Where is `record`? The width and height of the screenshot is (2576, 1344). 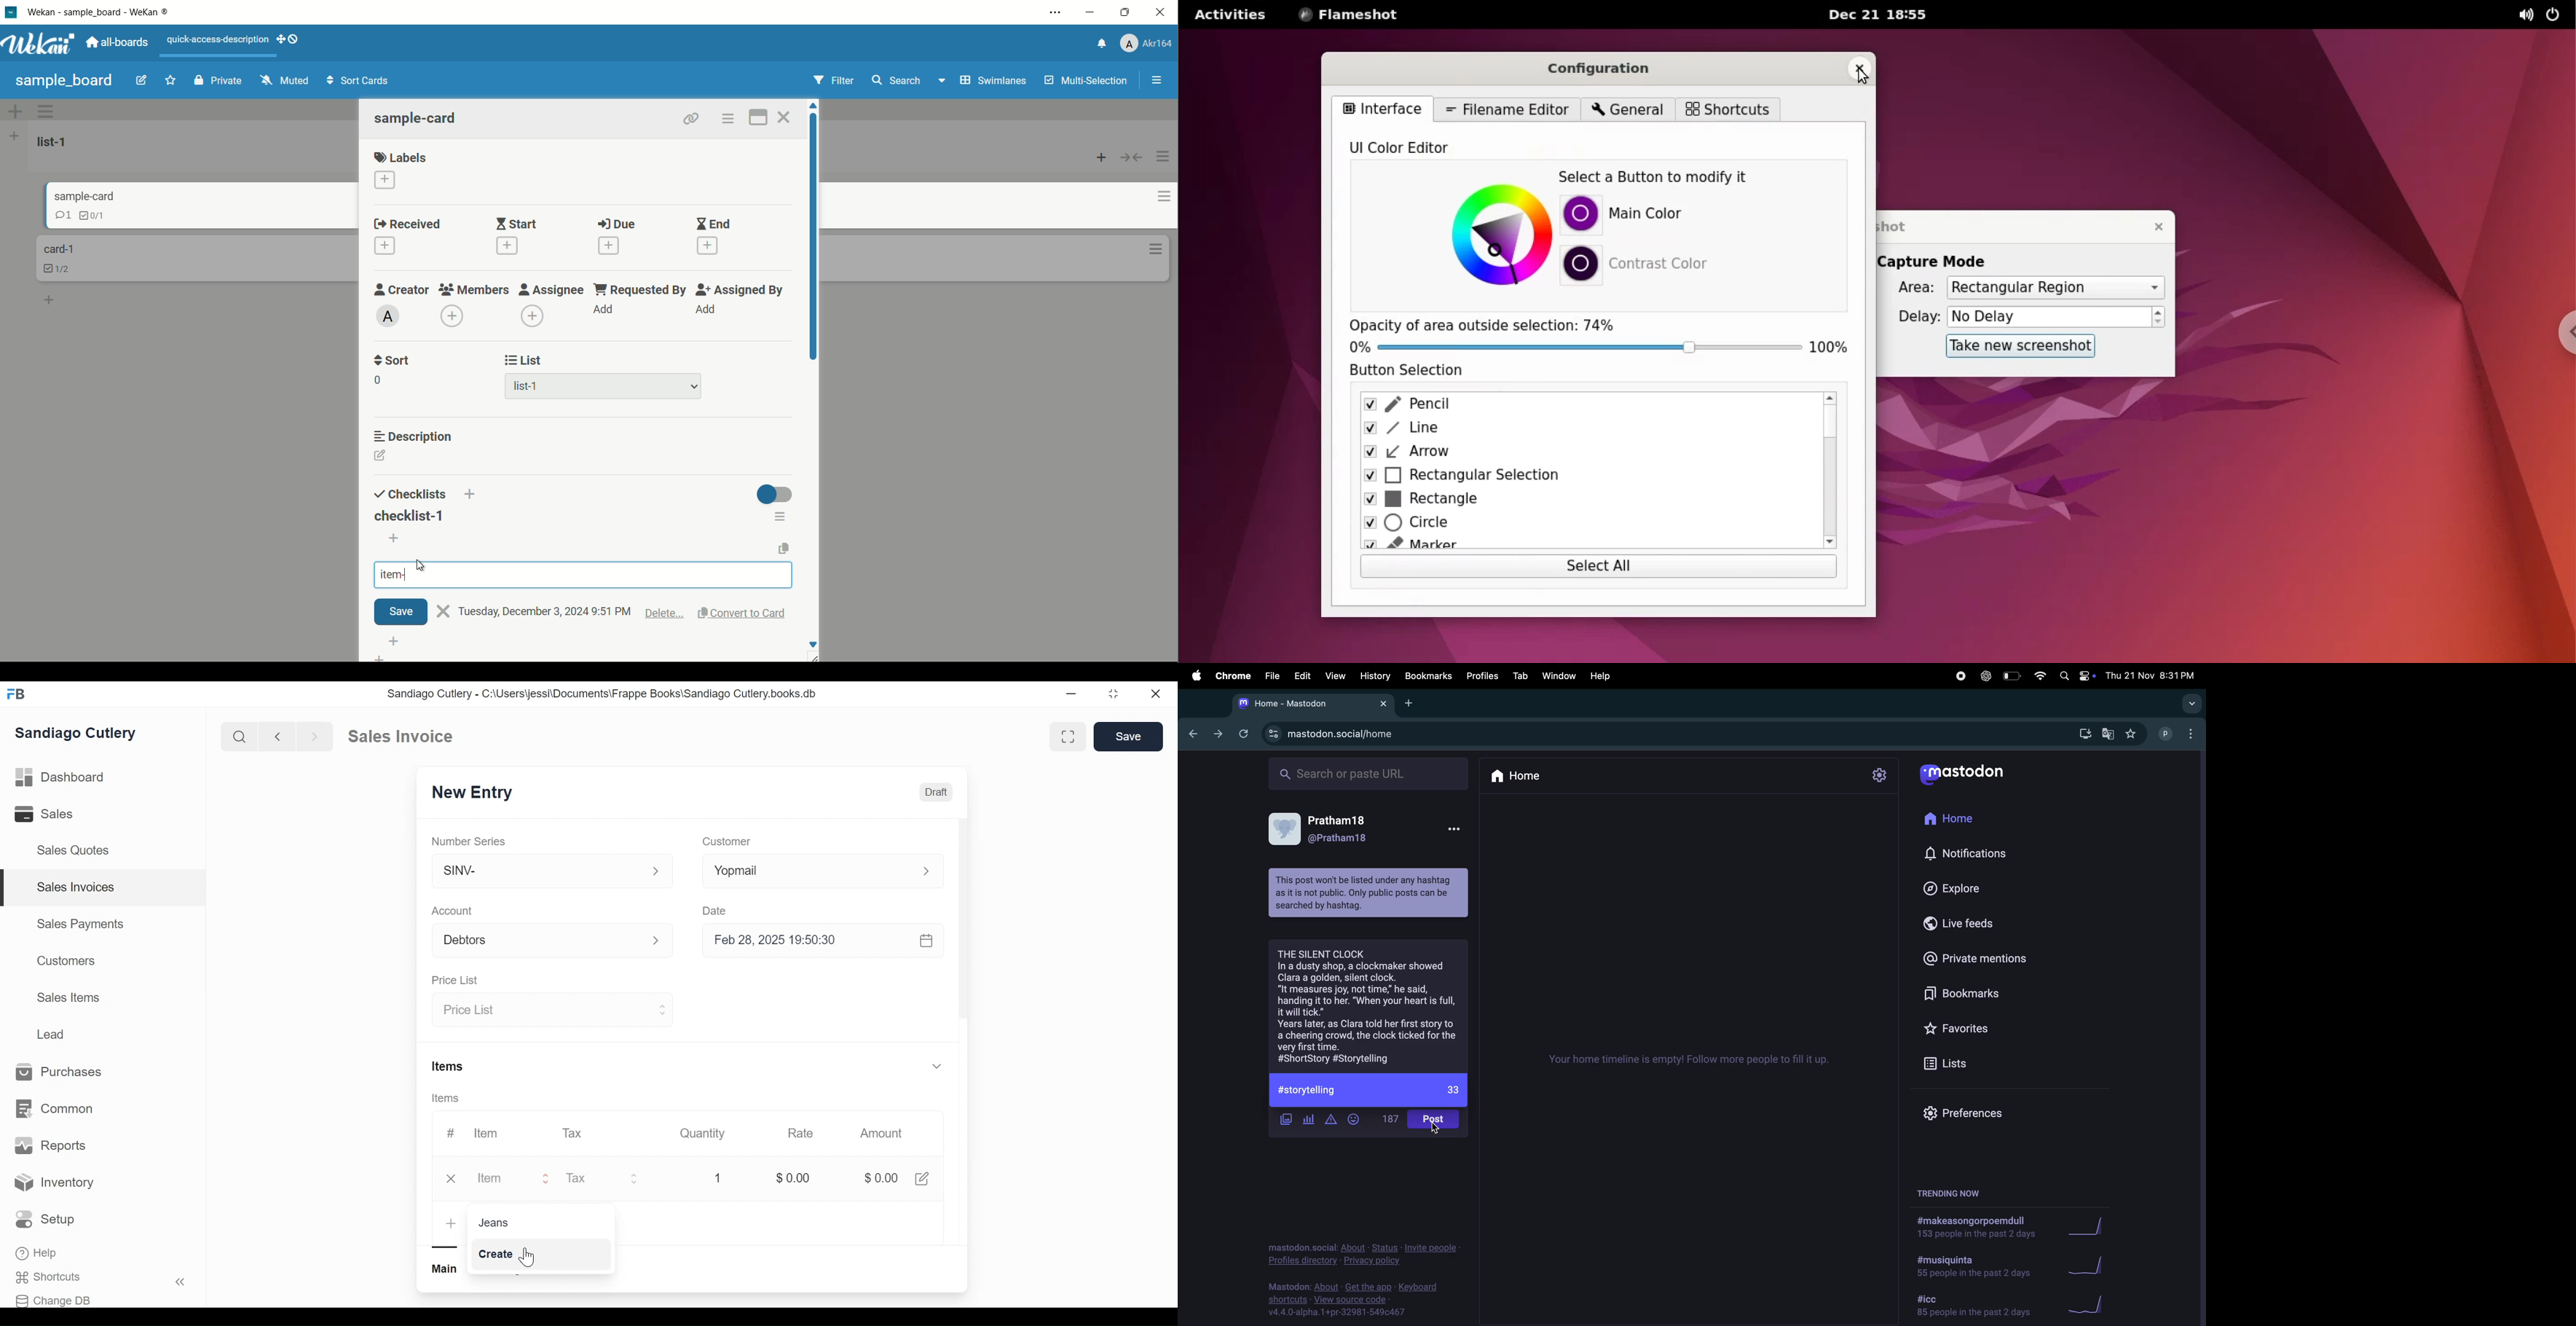 record is located at coordinates (1957, 675).